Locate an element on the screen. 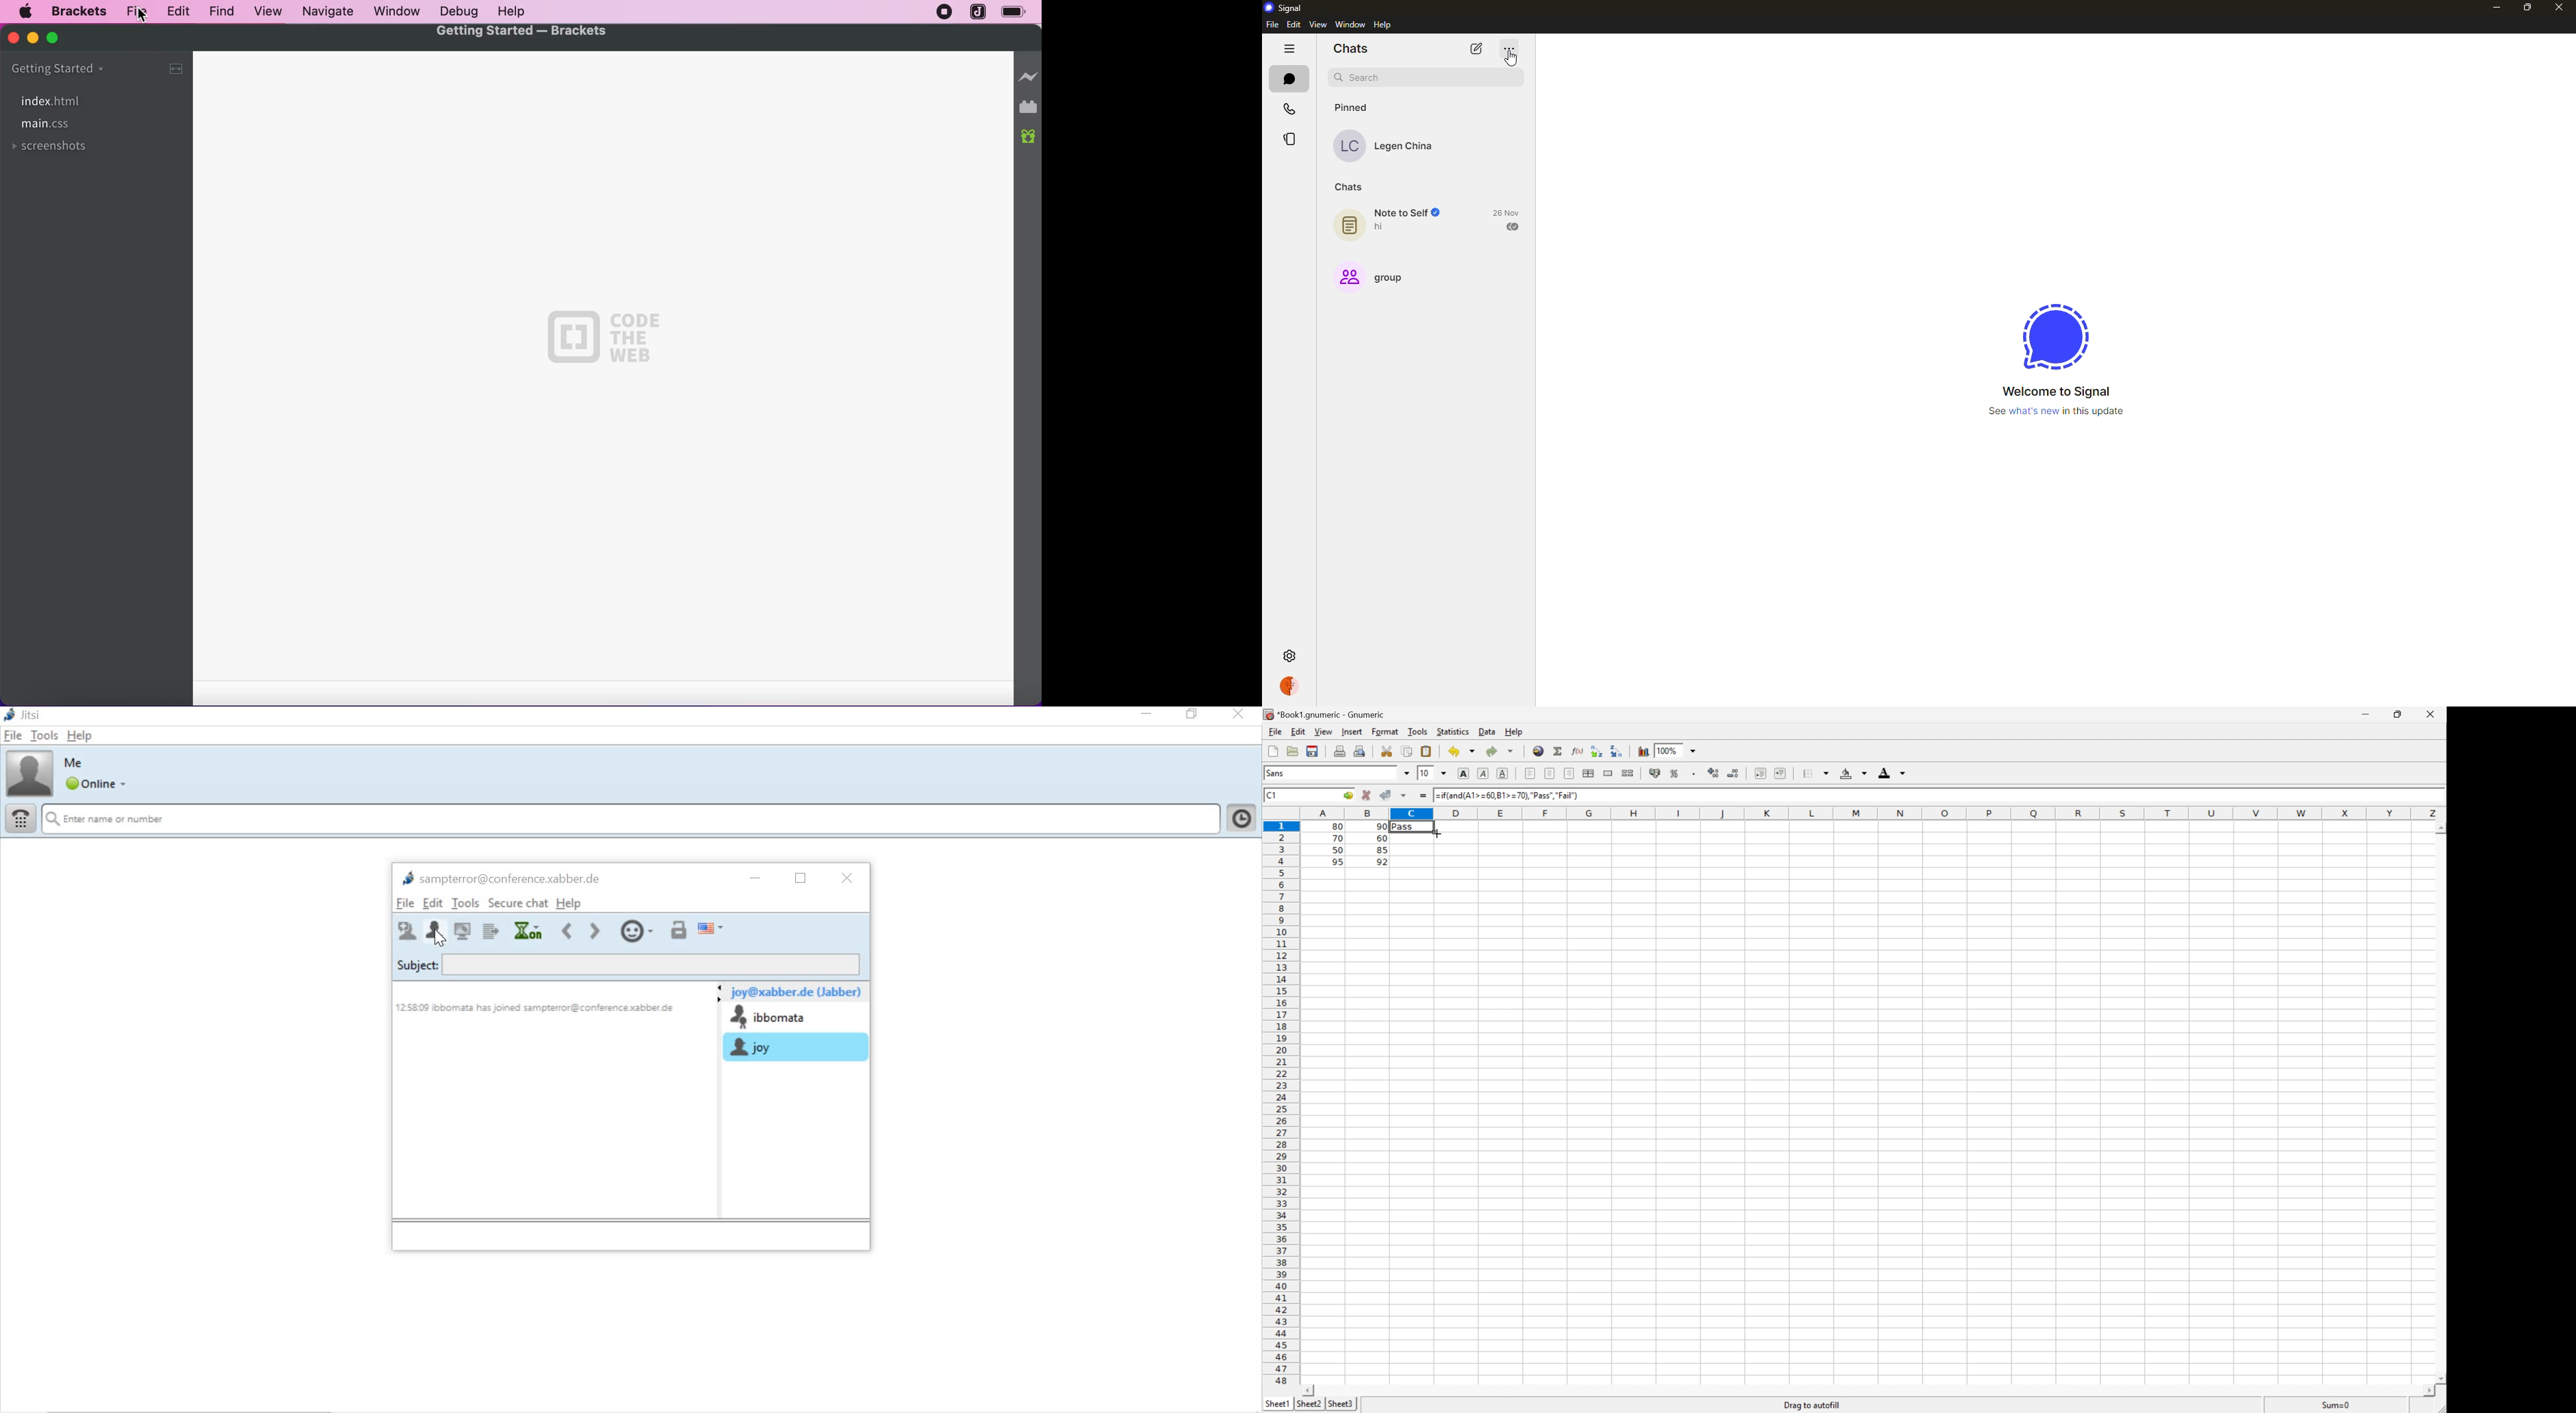 The image size is (2576, 1428). 70 is located at coordinates (1338, 840).